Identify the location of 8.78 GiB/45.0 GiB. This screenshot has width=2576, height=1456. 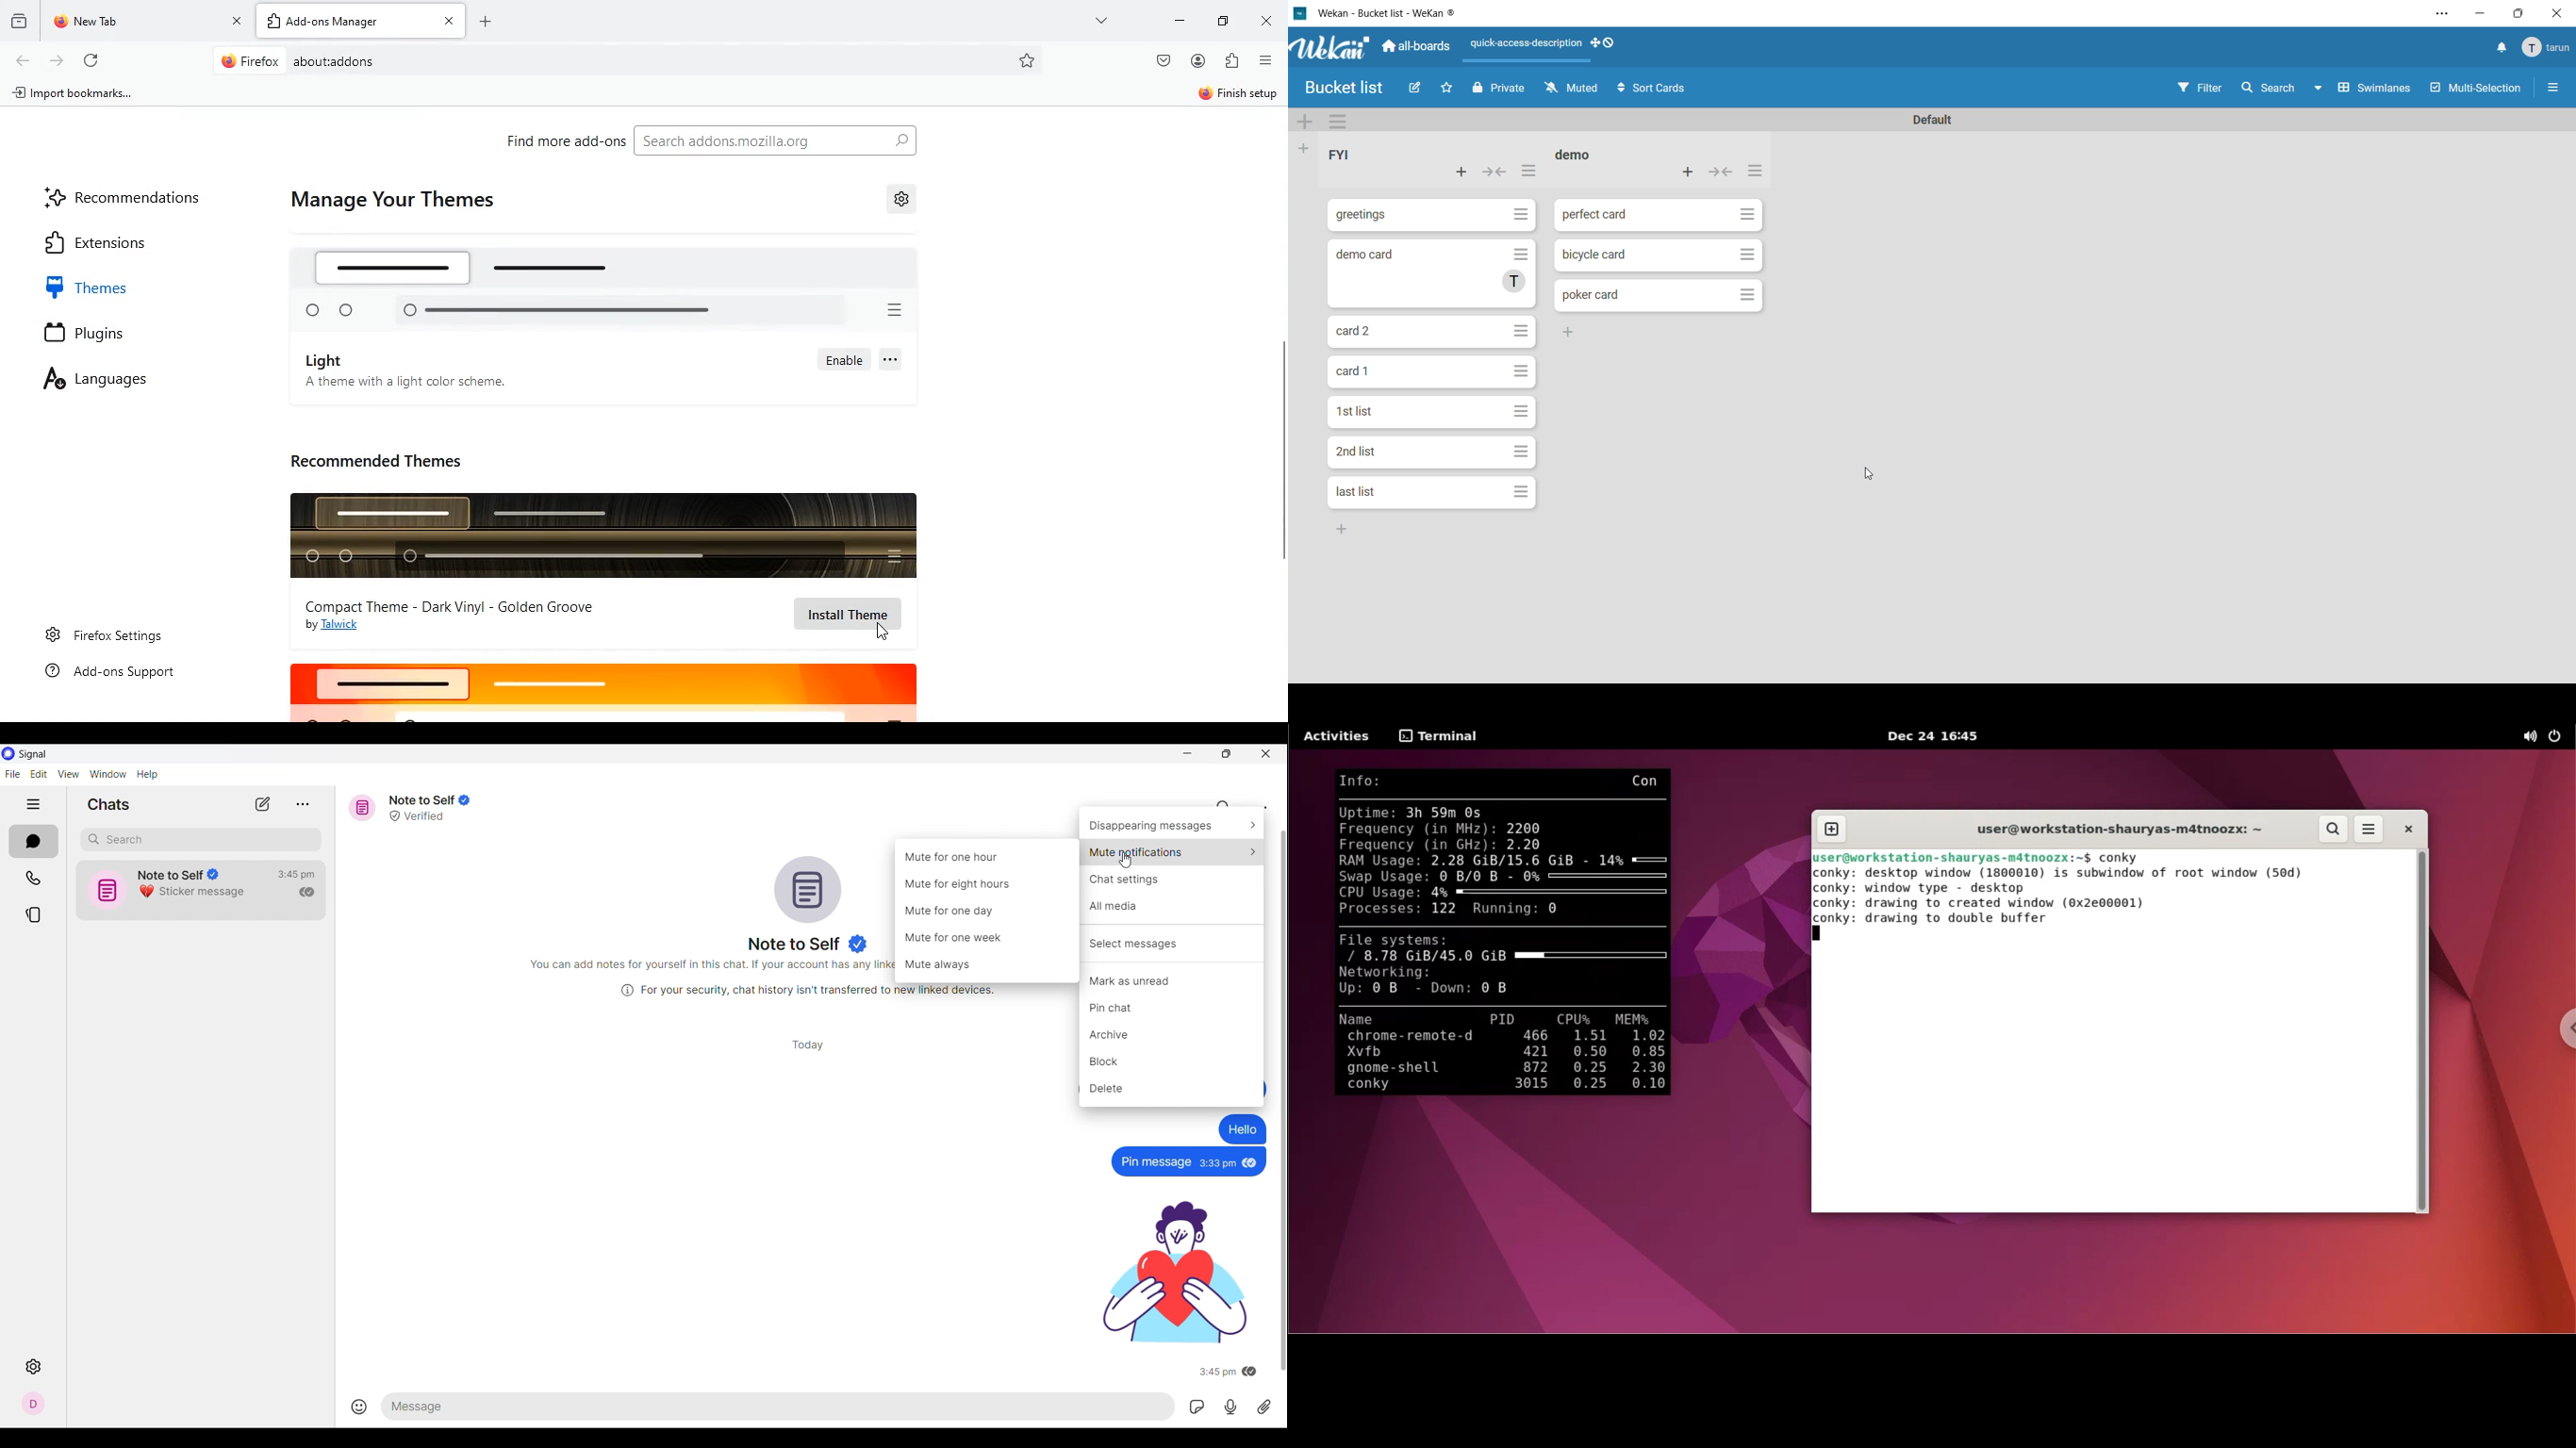
(1503, 957).